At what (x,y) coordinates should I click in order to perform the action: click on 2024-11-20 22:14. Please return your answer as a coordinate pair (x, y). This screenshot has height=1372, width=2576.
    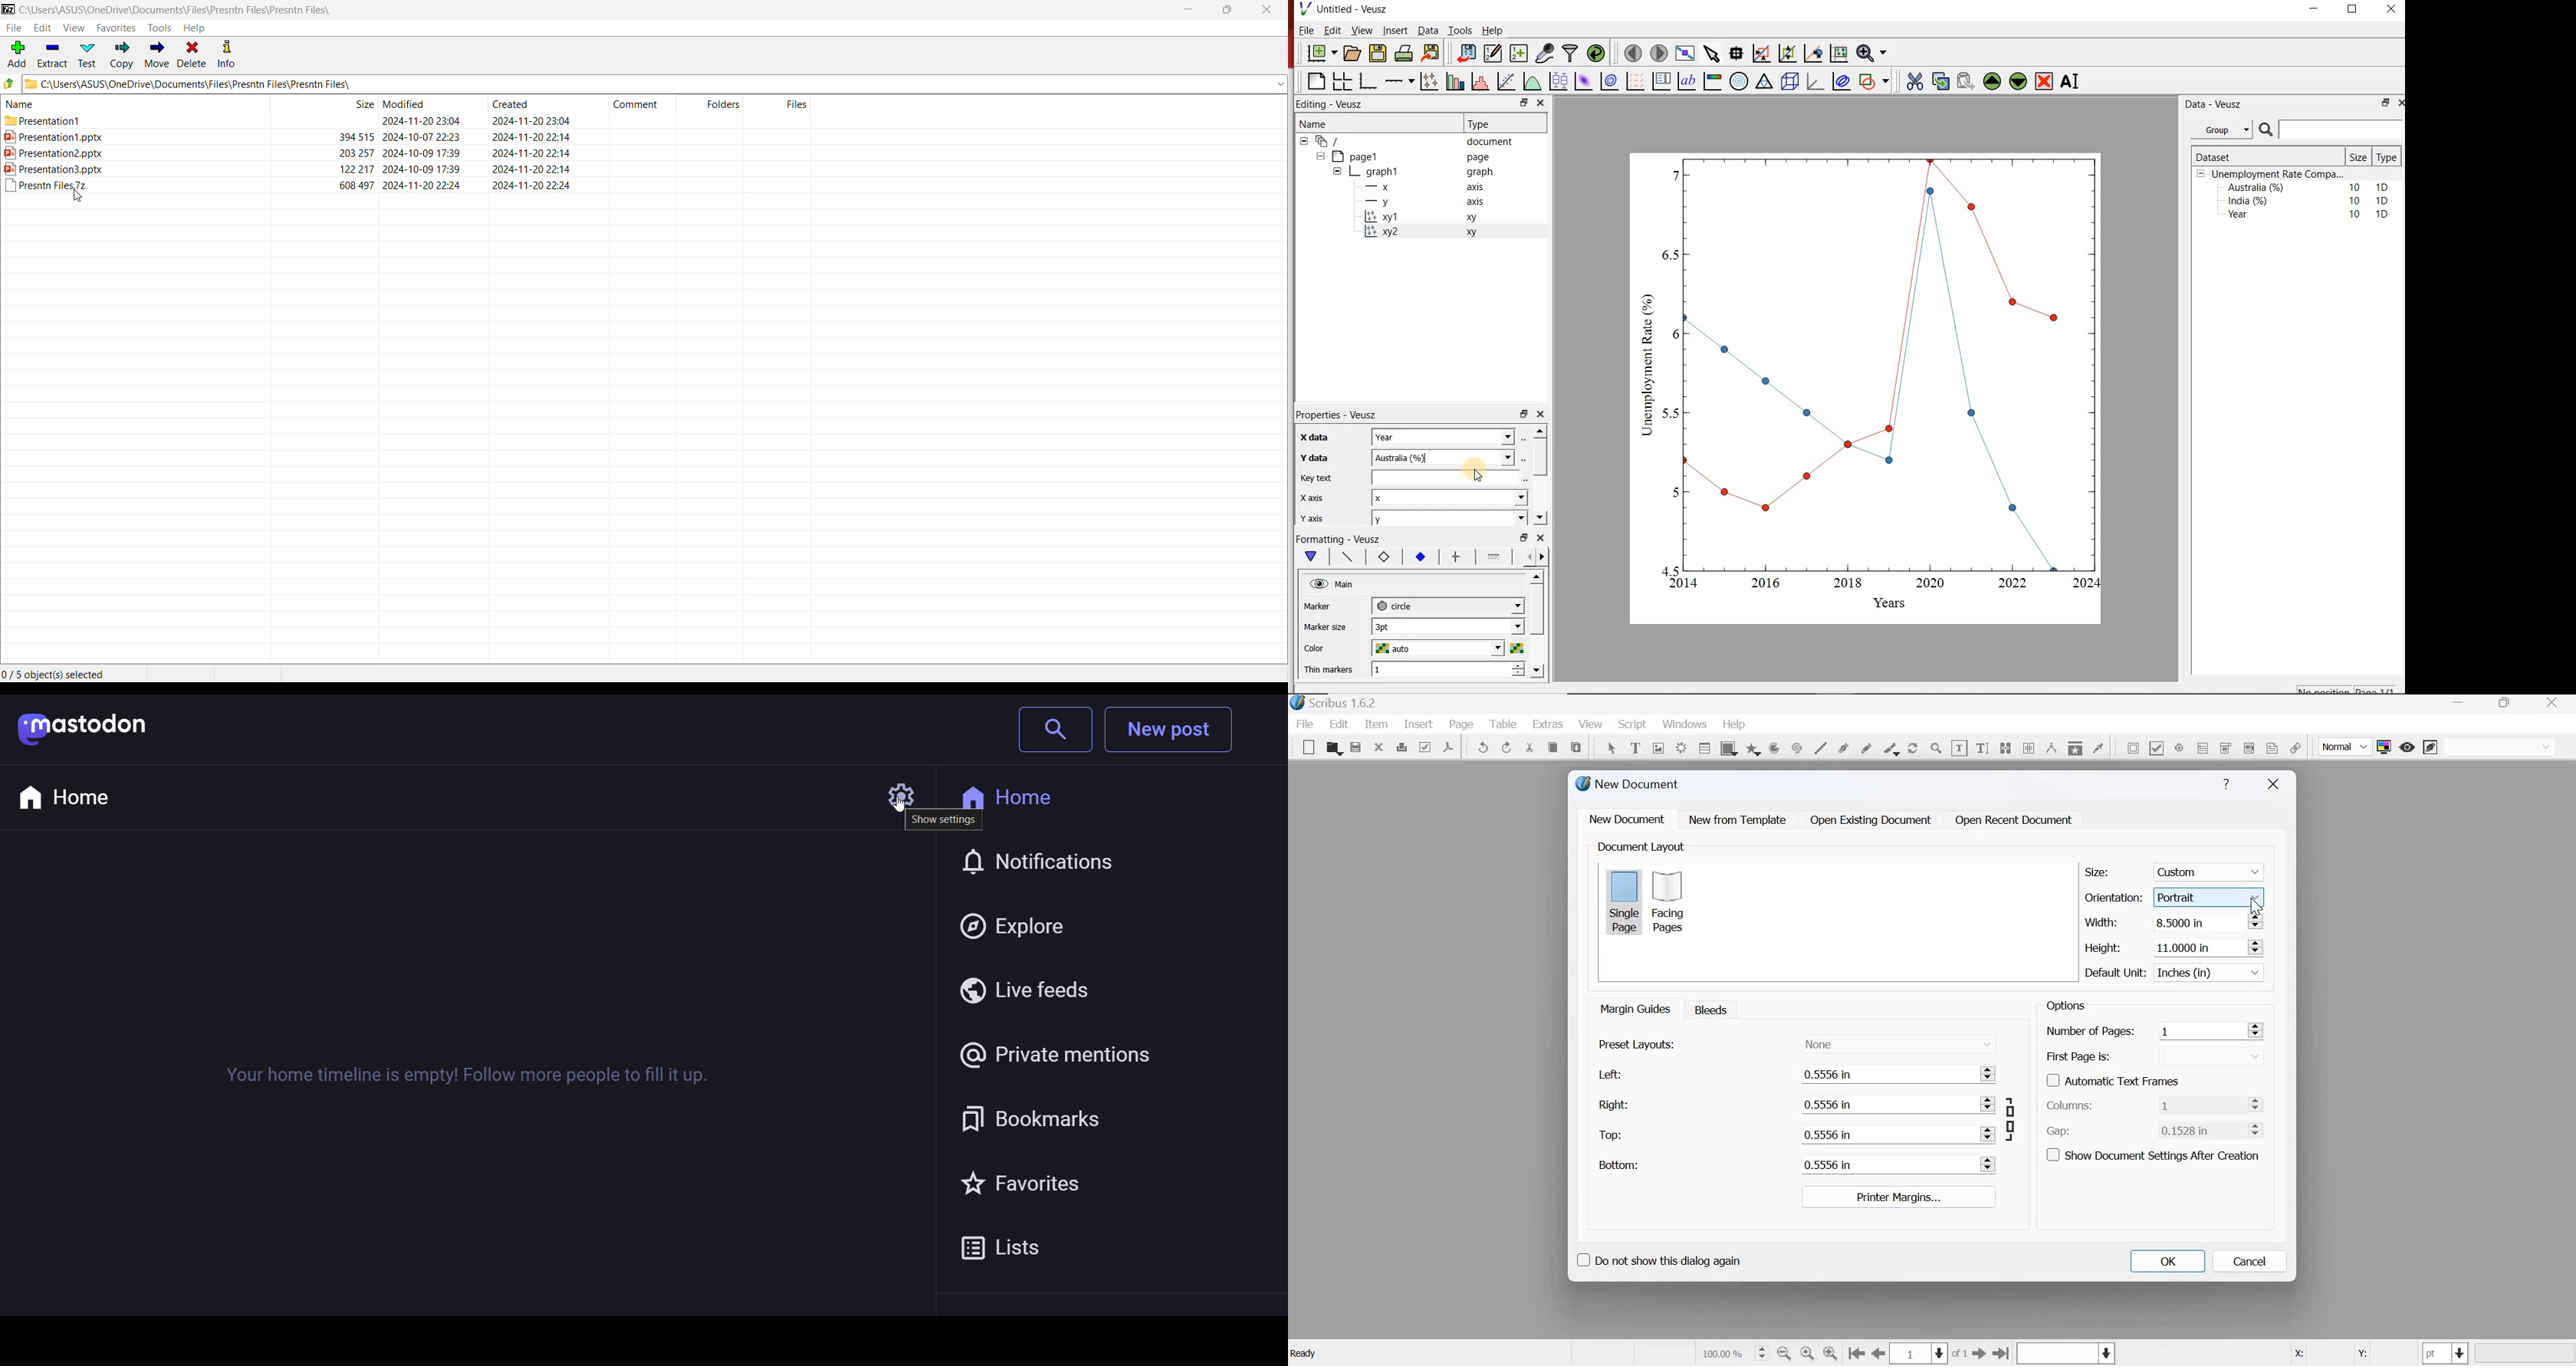
    Looking at the image, I should click on (529, 137).